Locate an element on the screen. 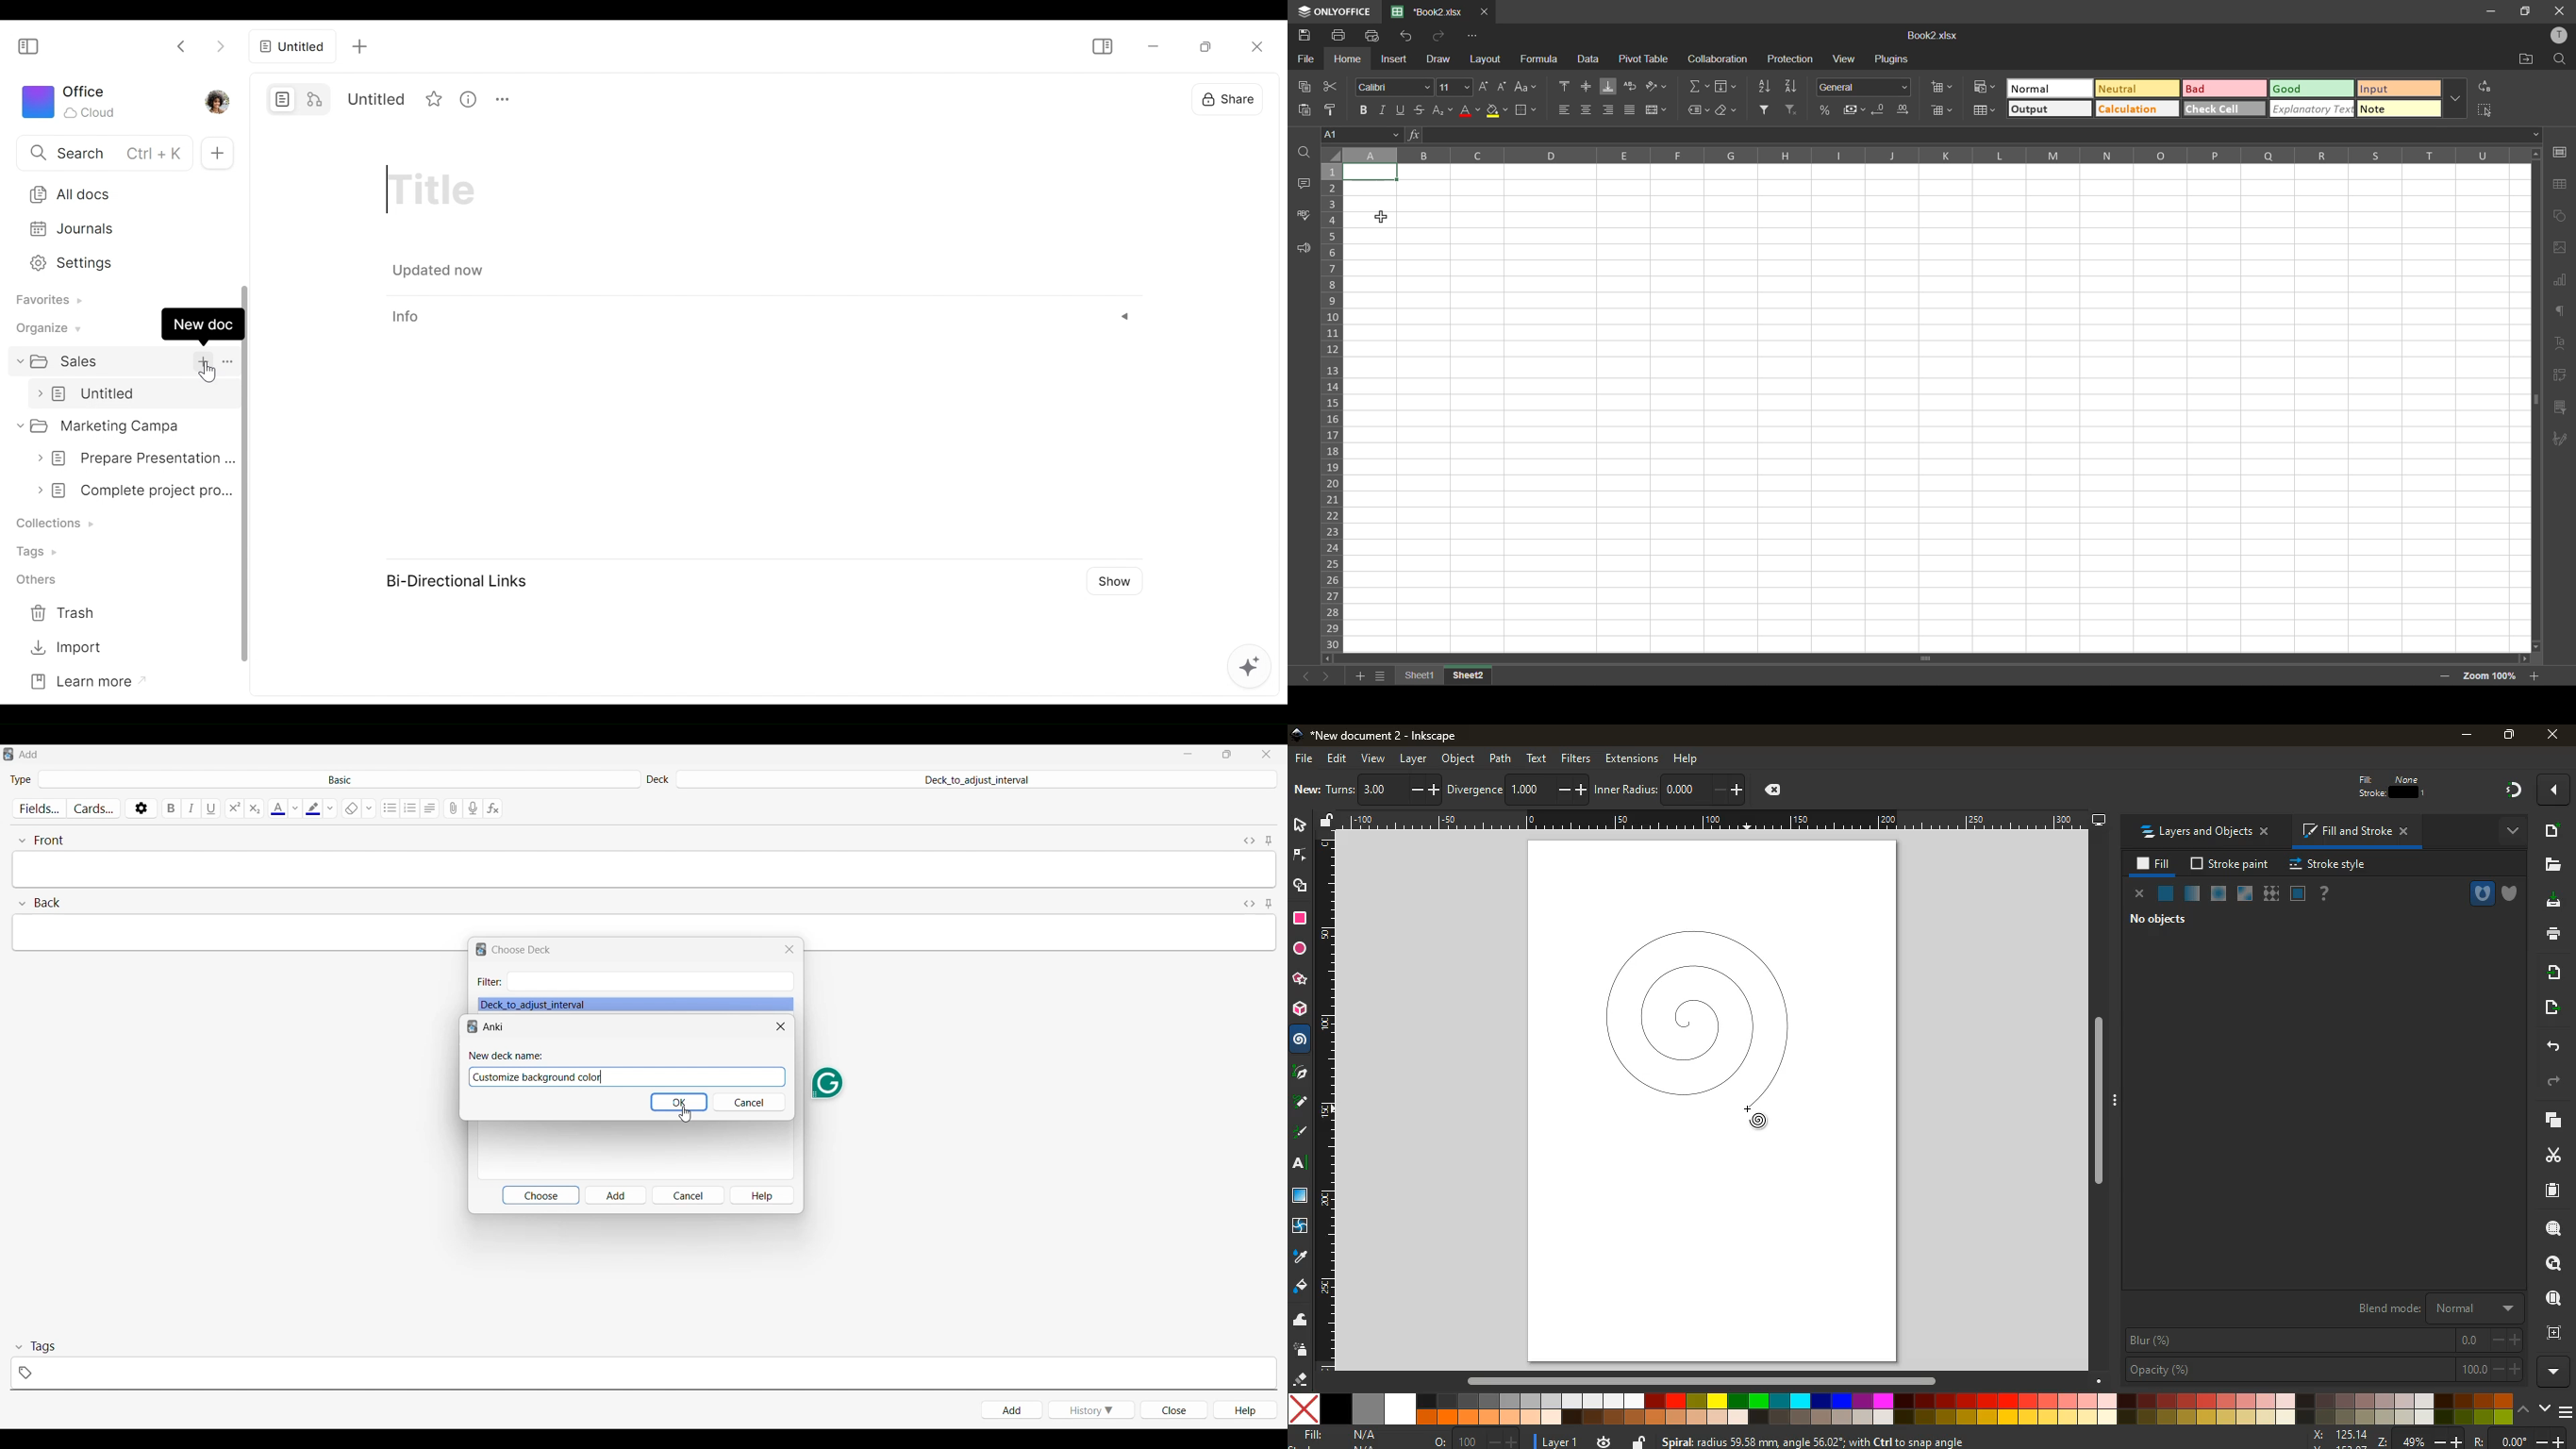 The height and width of the screenshot is (1456, 2576). print is located at coordinates (1341, 34).